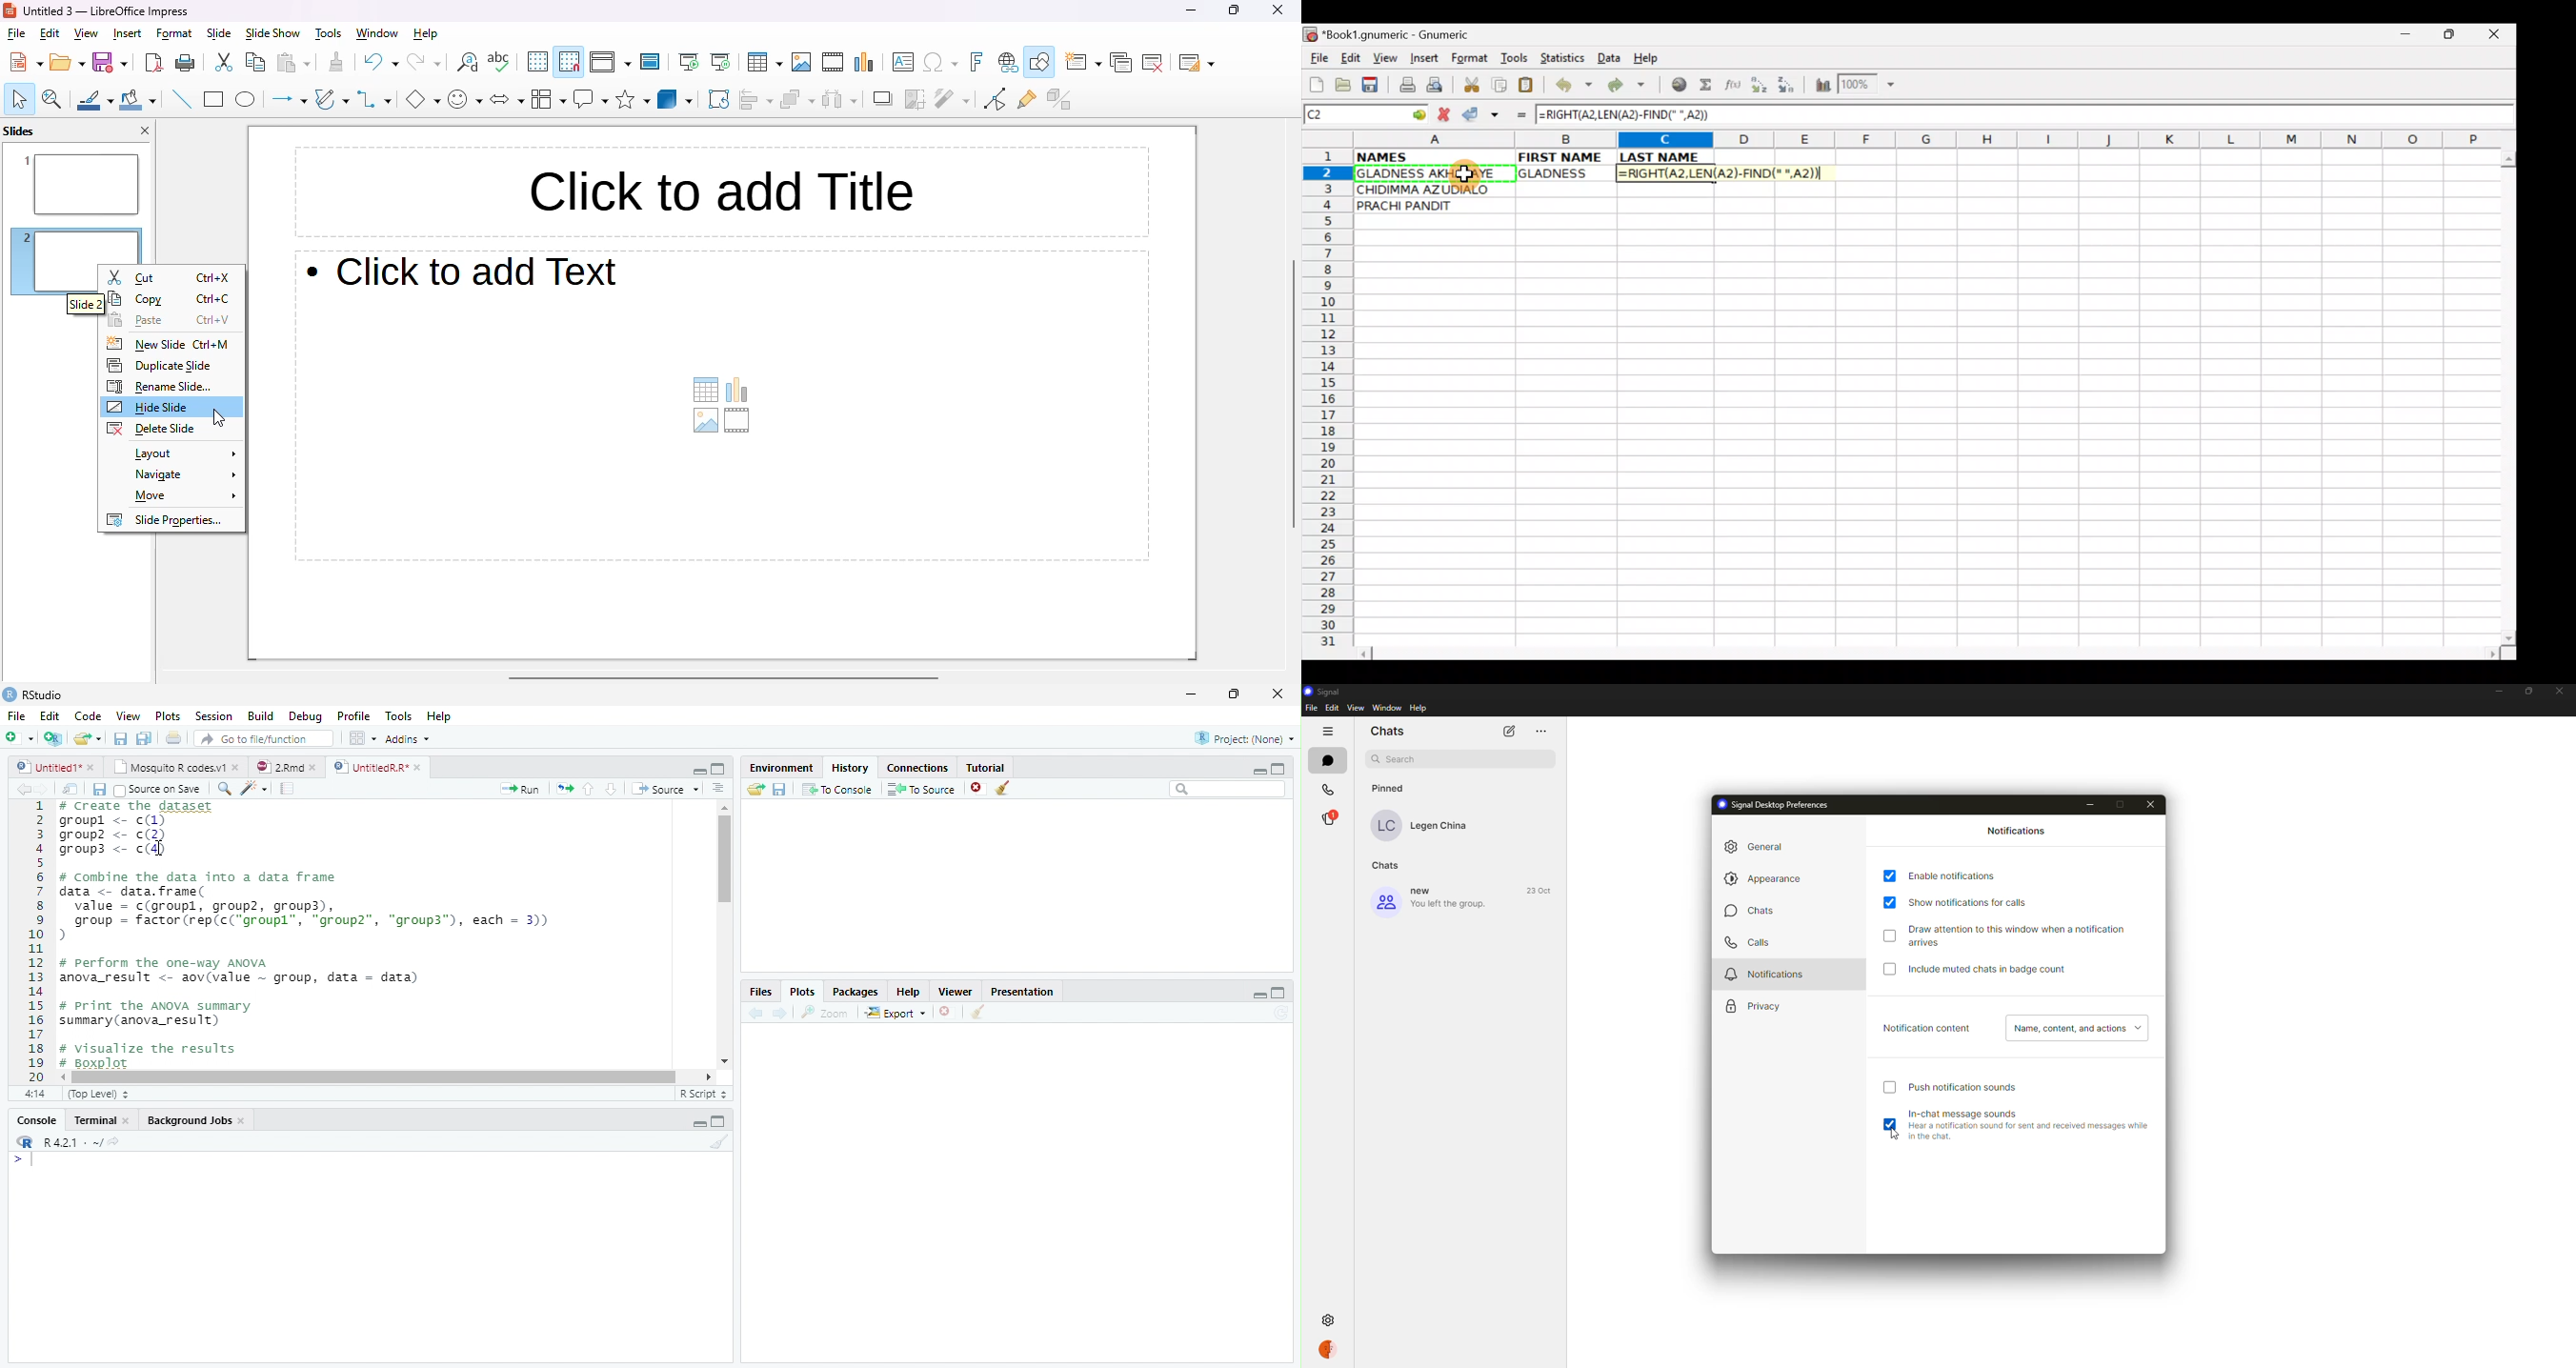  Describe the element at coordinates (377, 767) in the screenshot. I see `Untitled R*` at that location.